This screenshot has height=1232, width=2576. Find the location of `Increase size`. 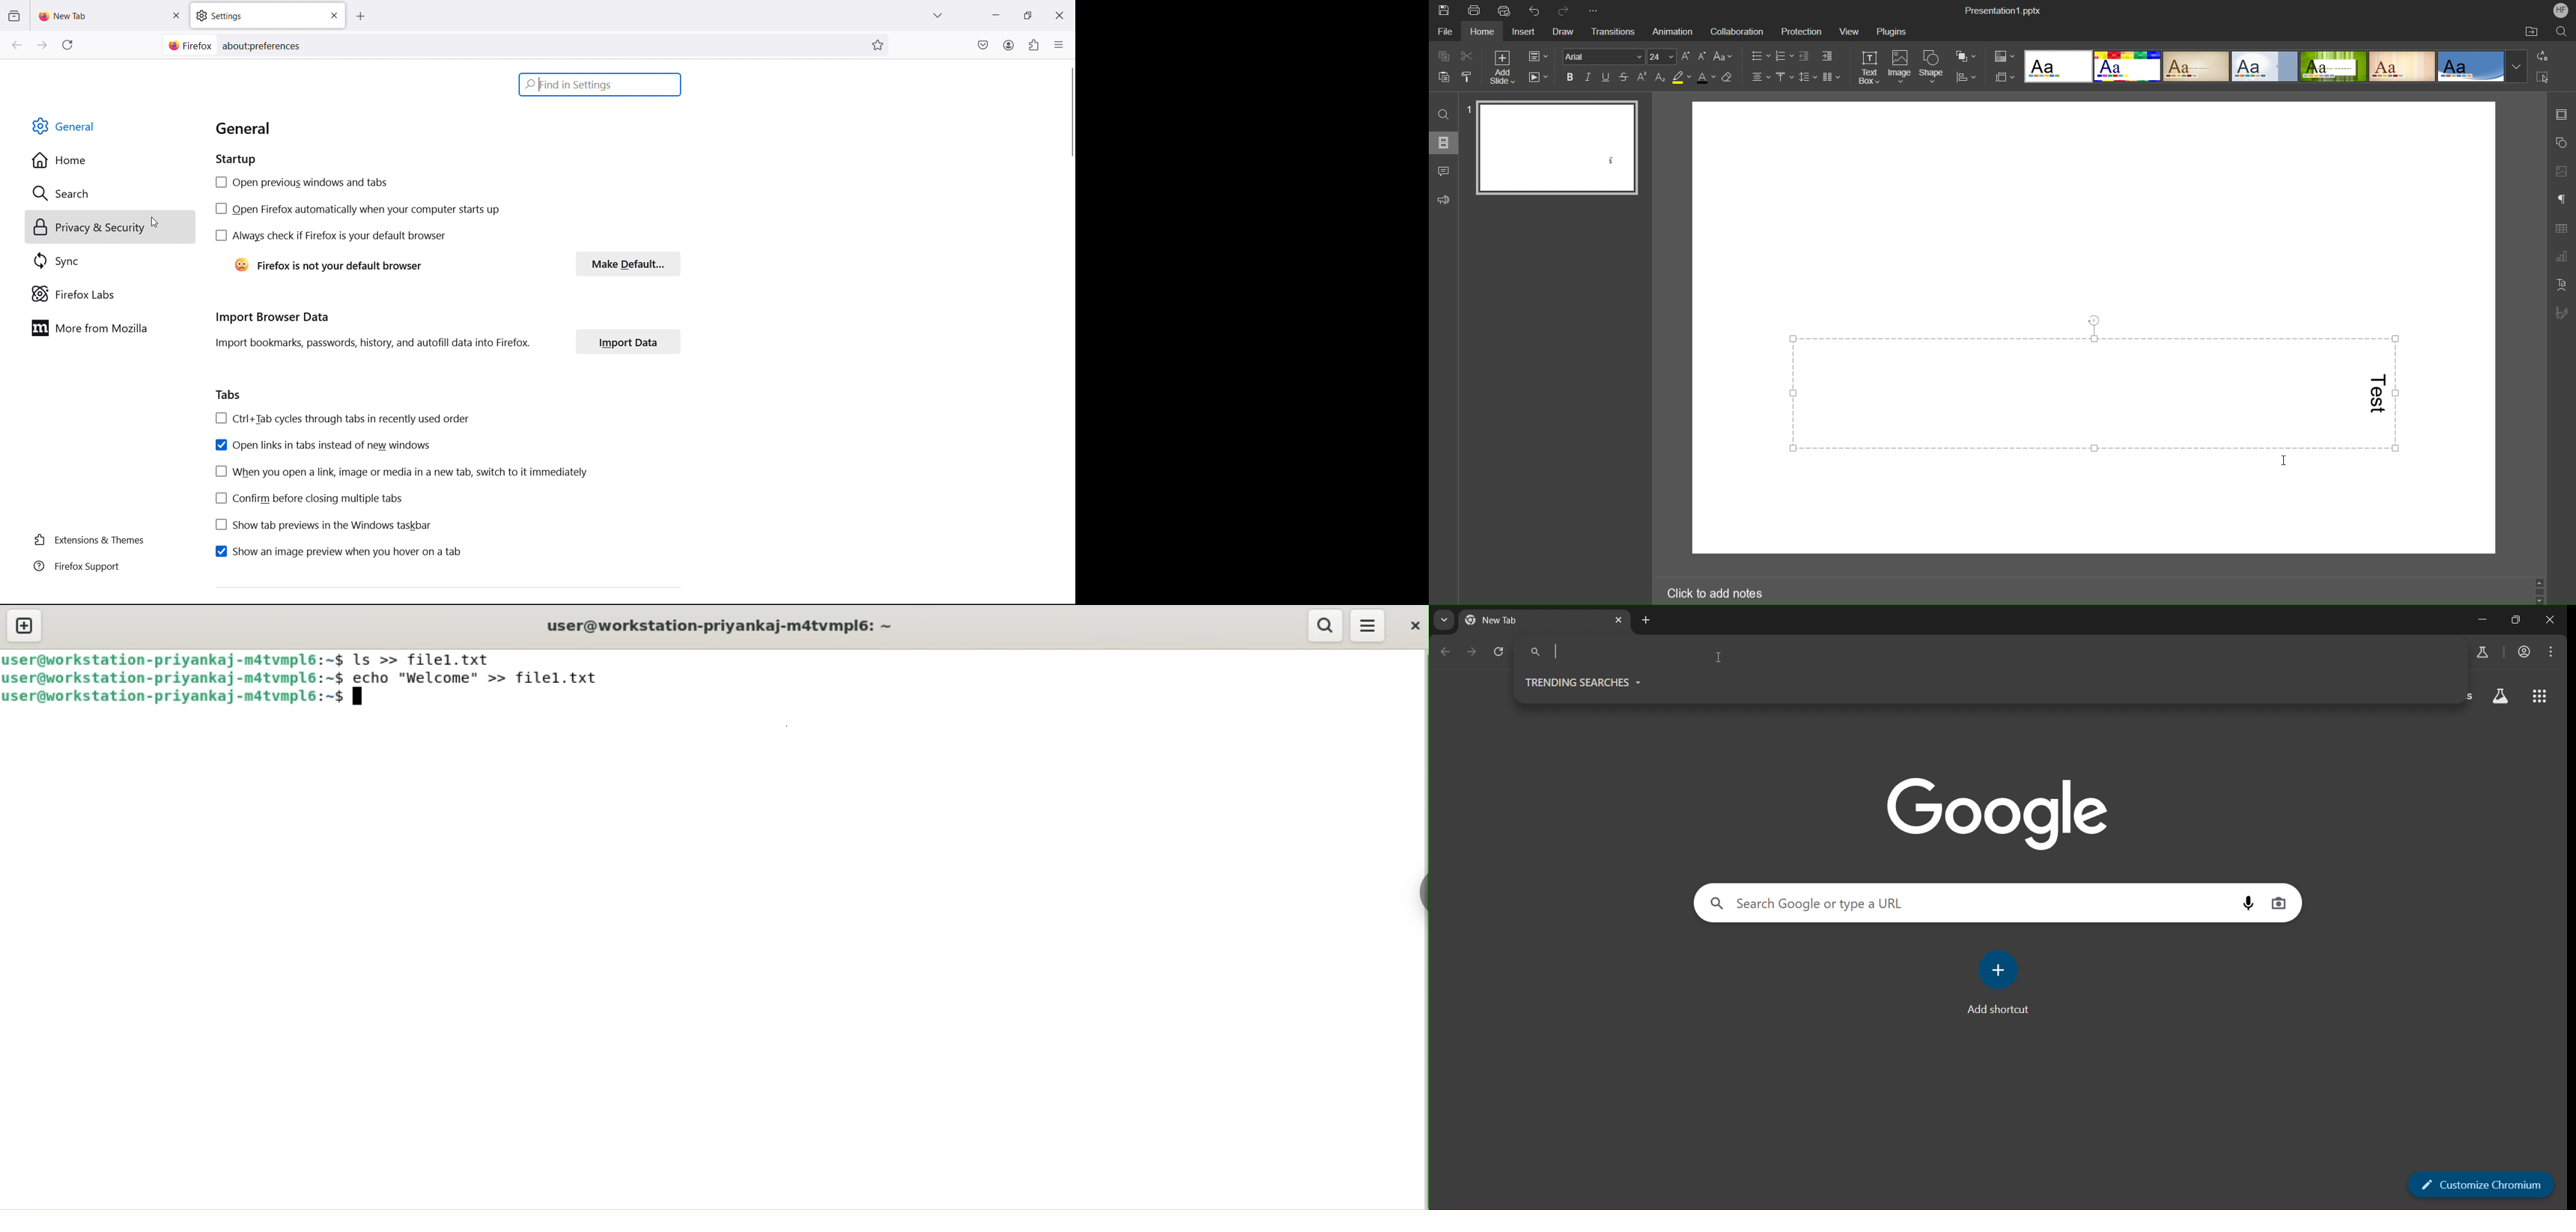

Increase size is located at coordinates (1687, 56).